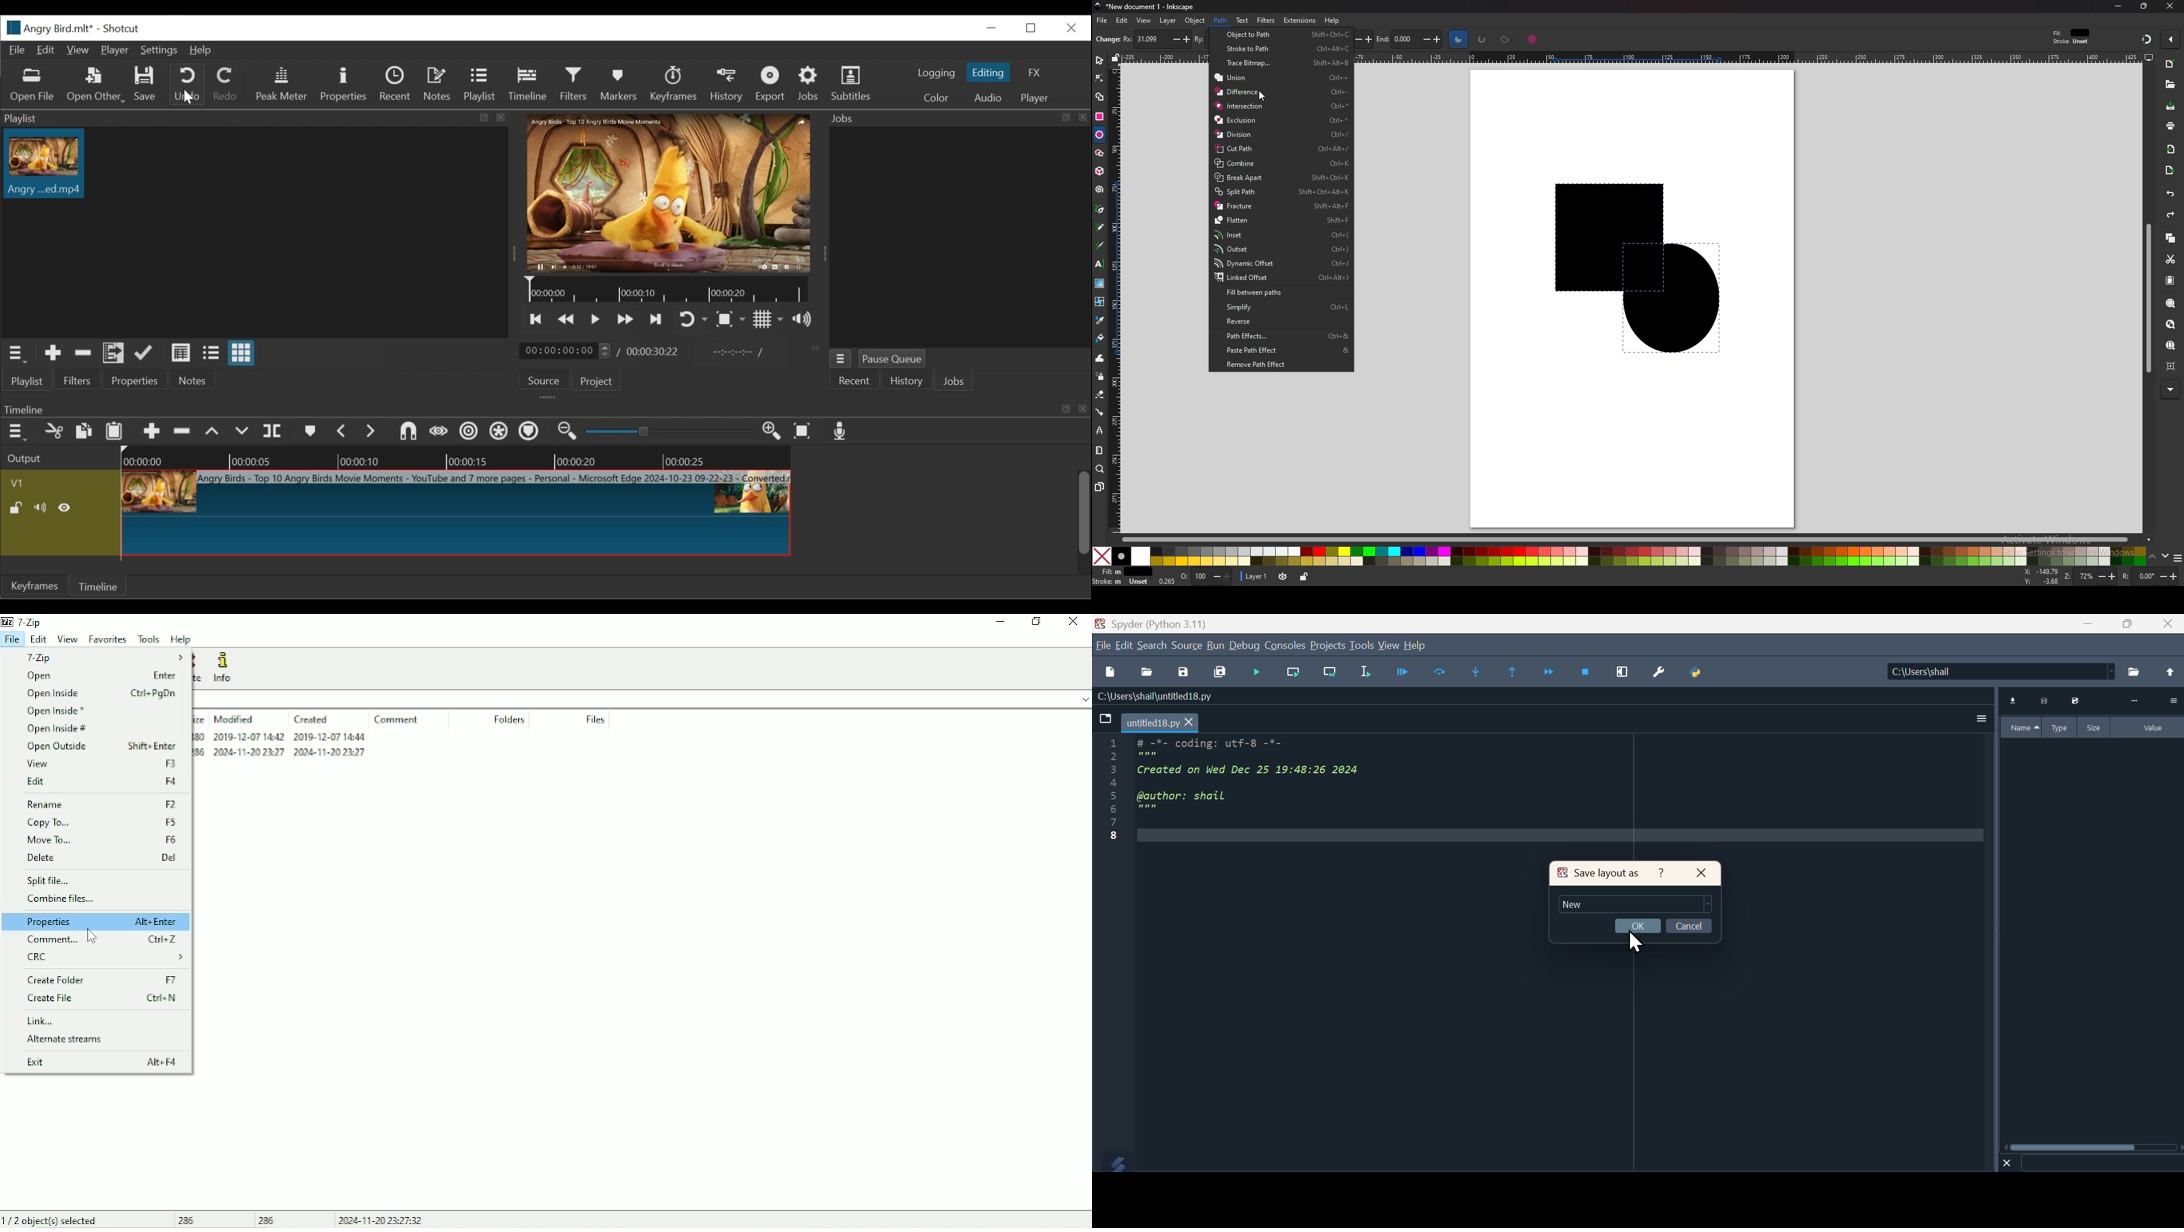 The height and width of the screenshot is (1232, 2184). I want to click on cut, so click(2171, 260).